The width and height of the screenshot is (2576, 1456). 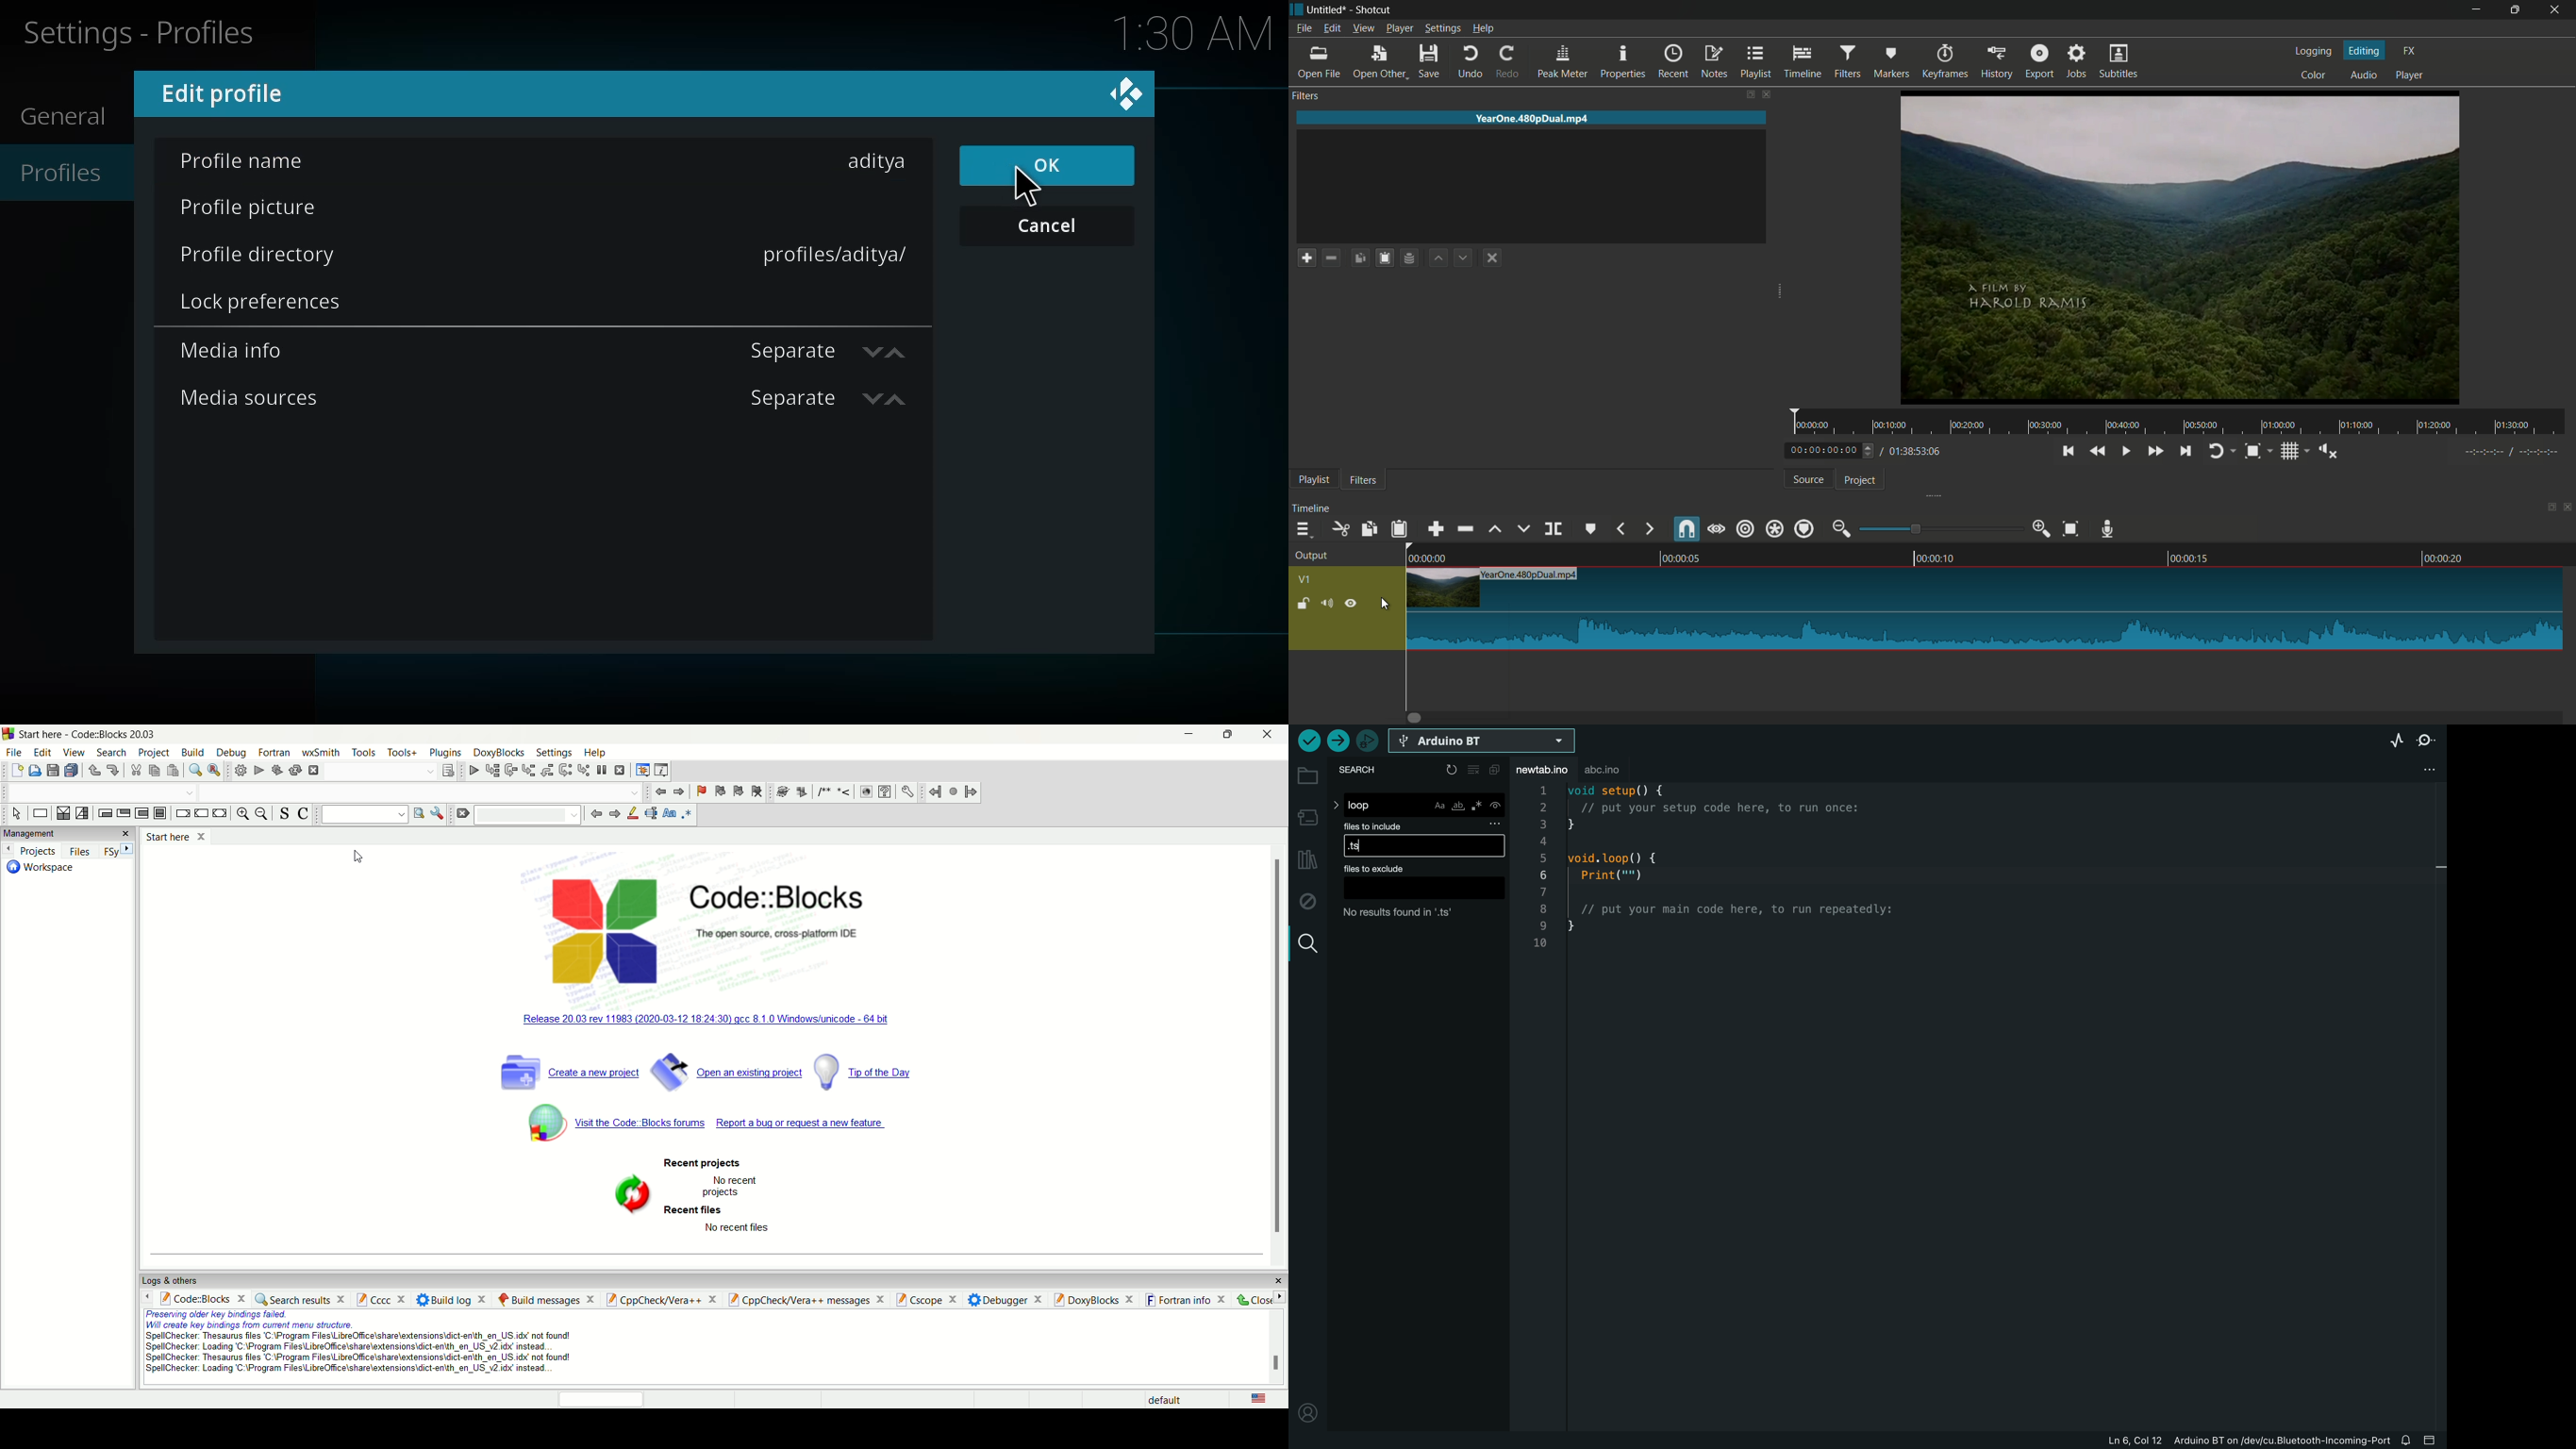 I want to click on continue, so click(x=201, y=814).